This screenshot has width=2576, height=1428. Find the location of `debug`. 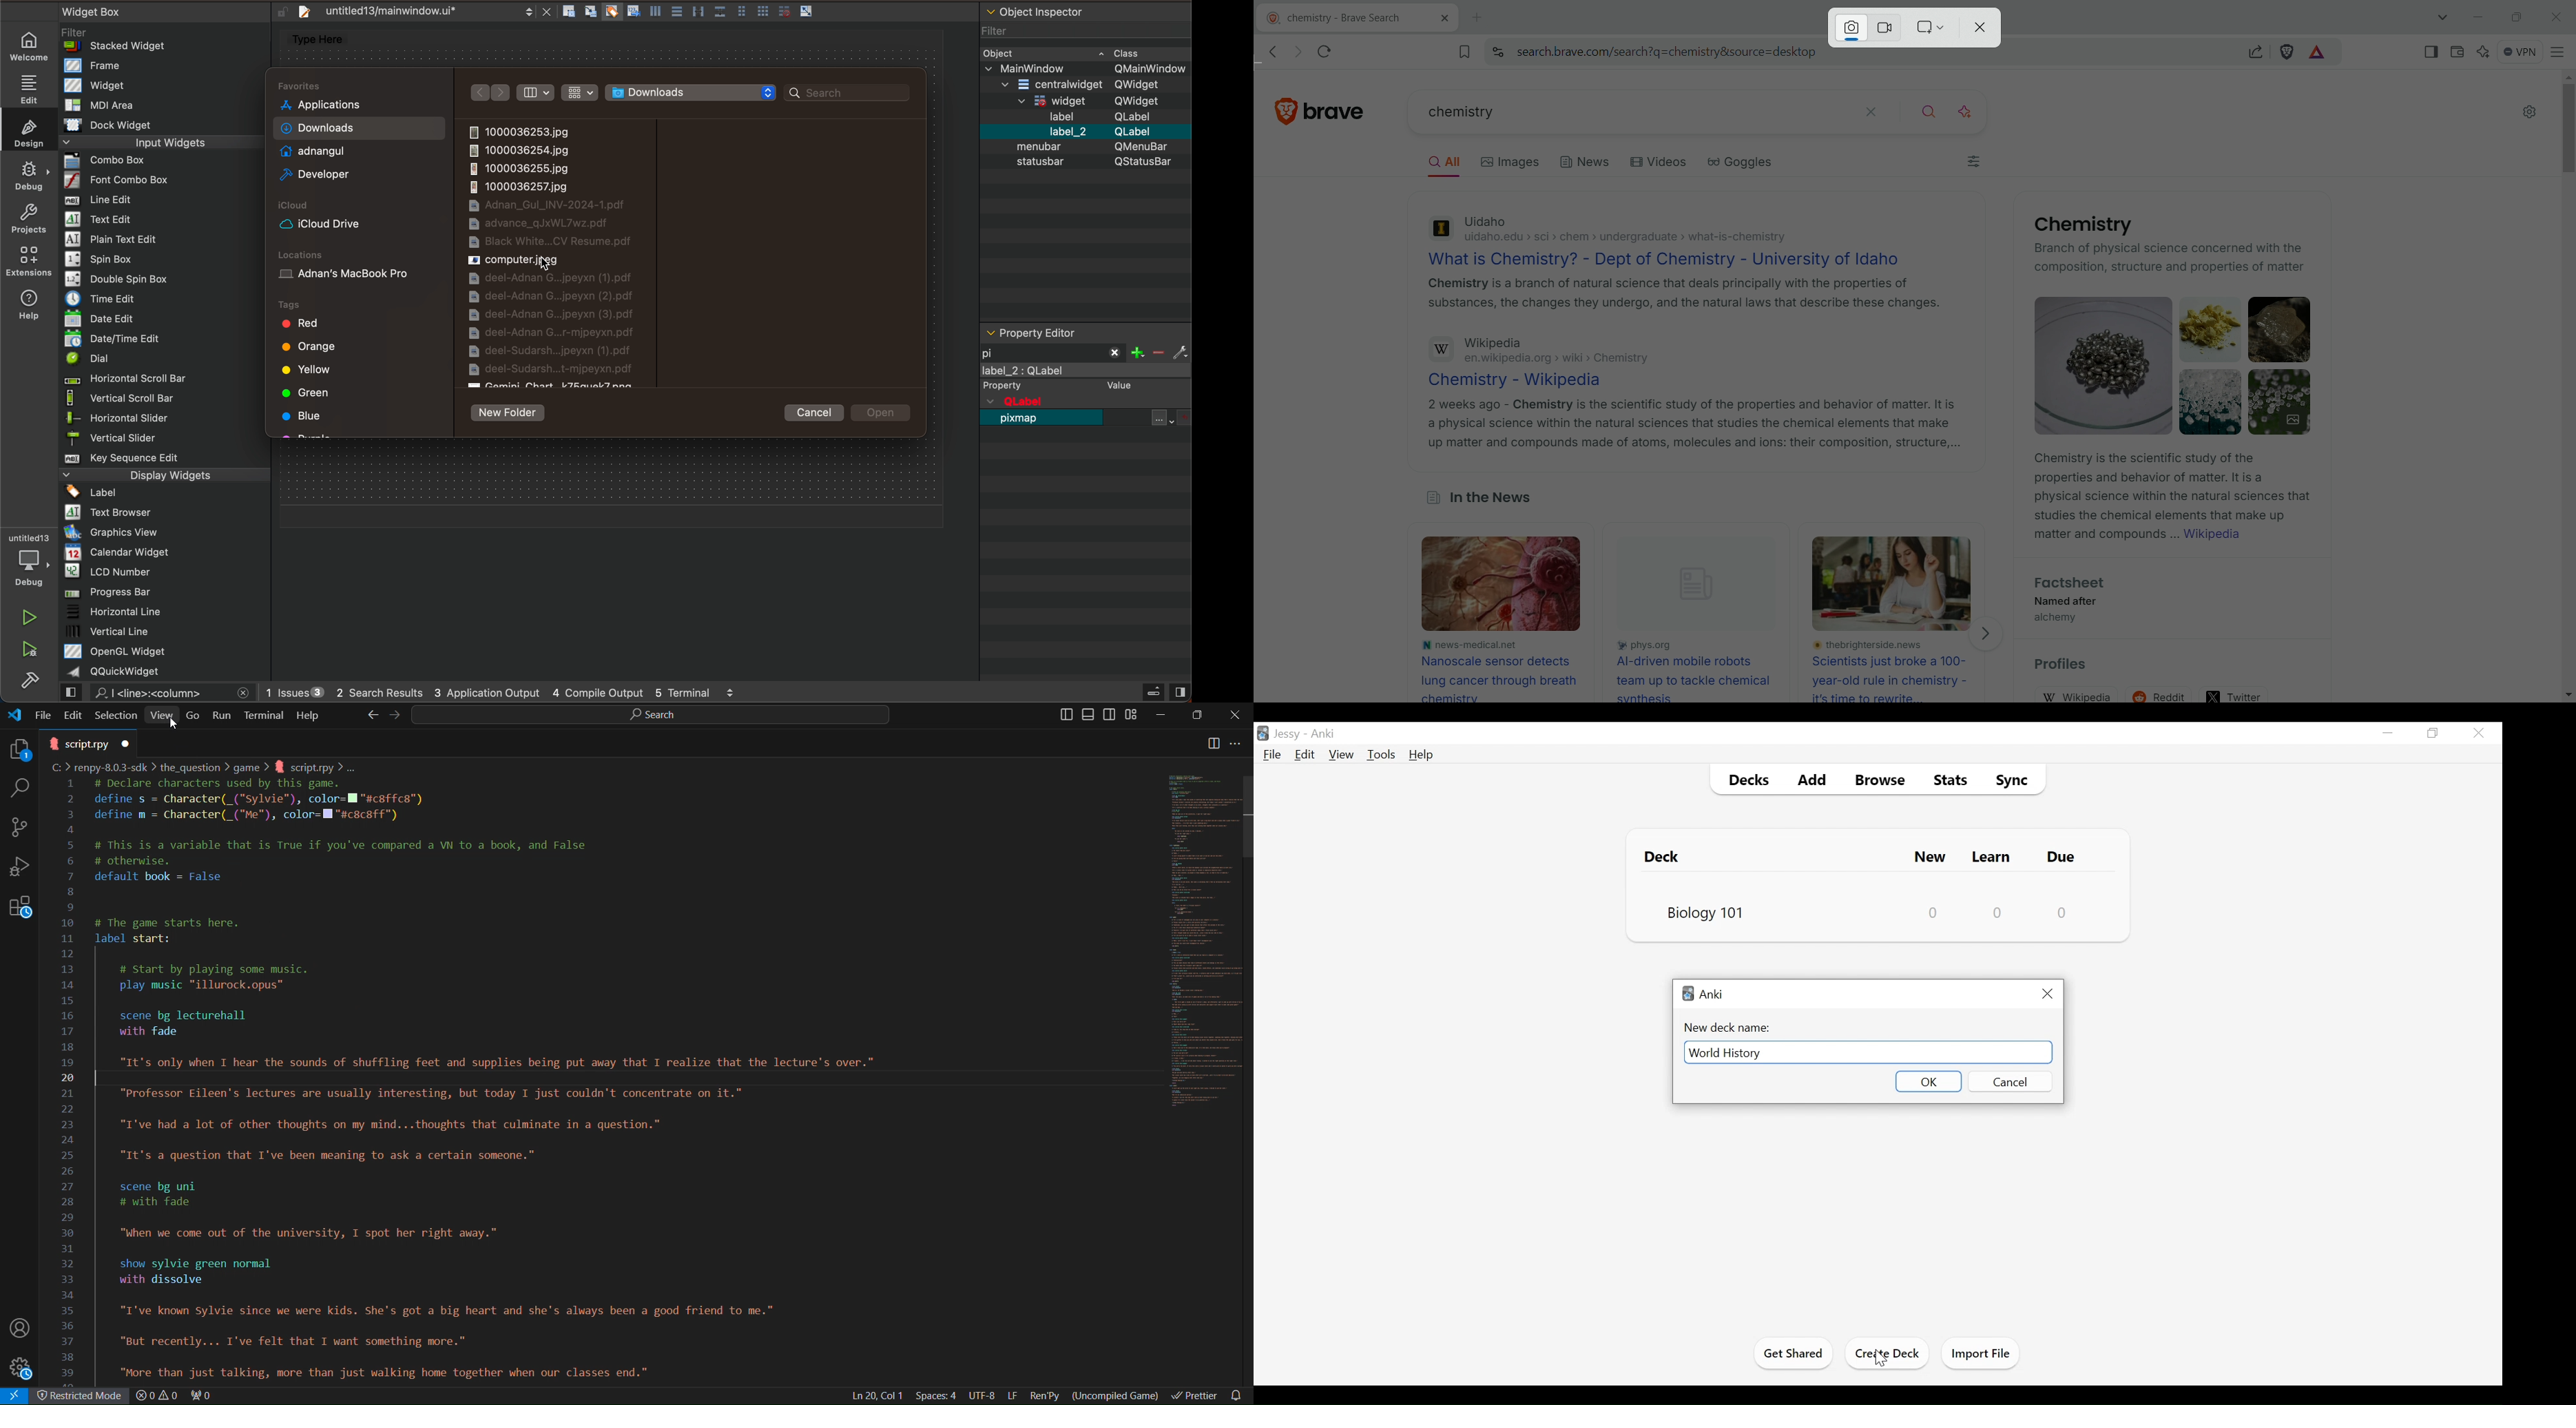

debug is located at coordinates (29, 172).